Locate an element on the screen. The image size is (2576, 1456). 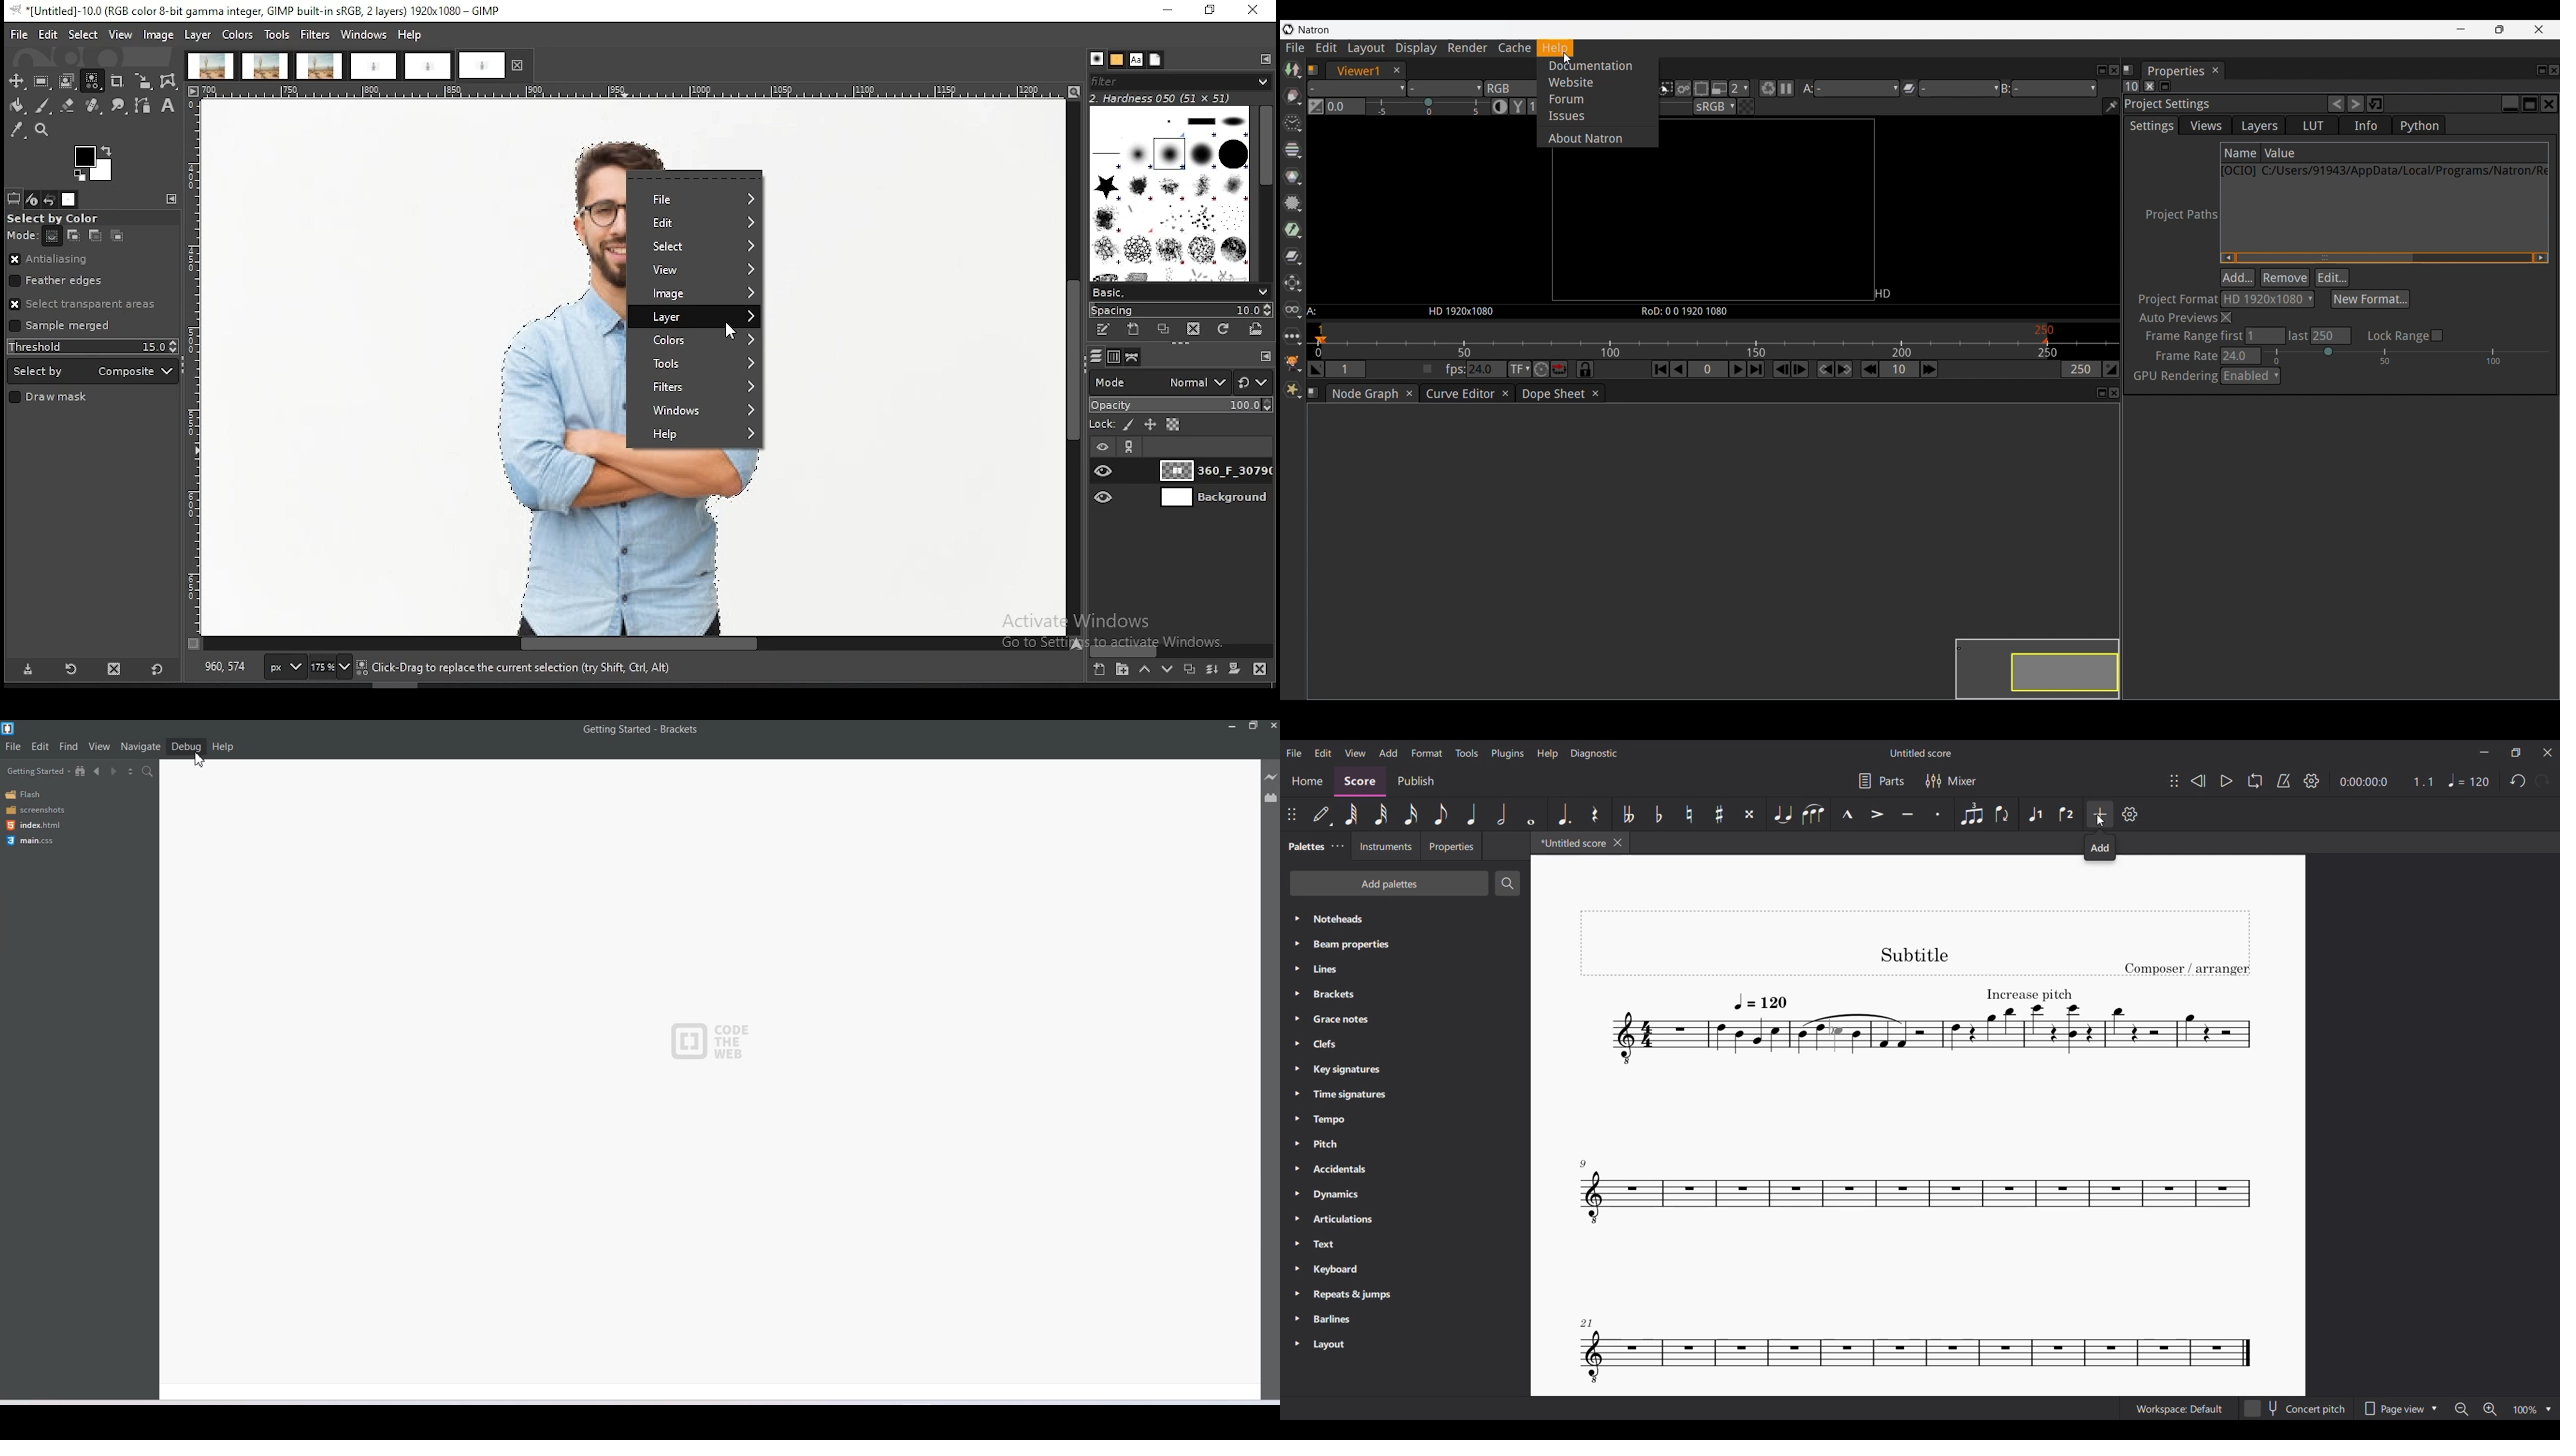
lock position and size is located at coordinates (1149, 426).